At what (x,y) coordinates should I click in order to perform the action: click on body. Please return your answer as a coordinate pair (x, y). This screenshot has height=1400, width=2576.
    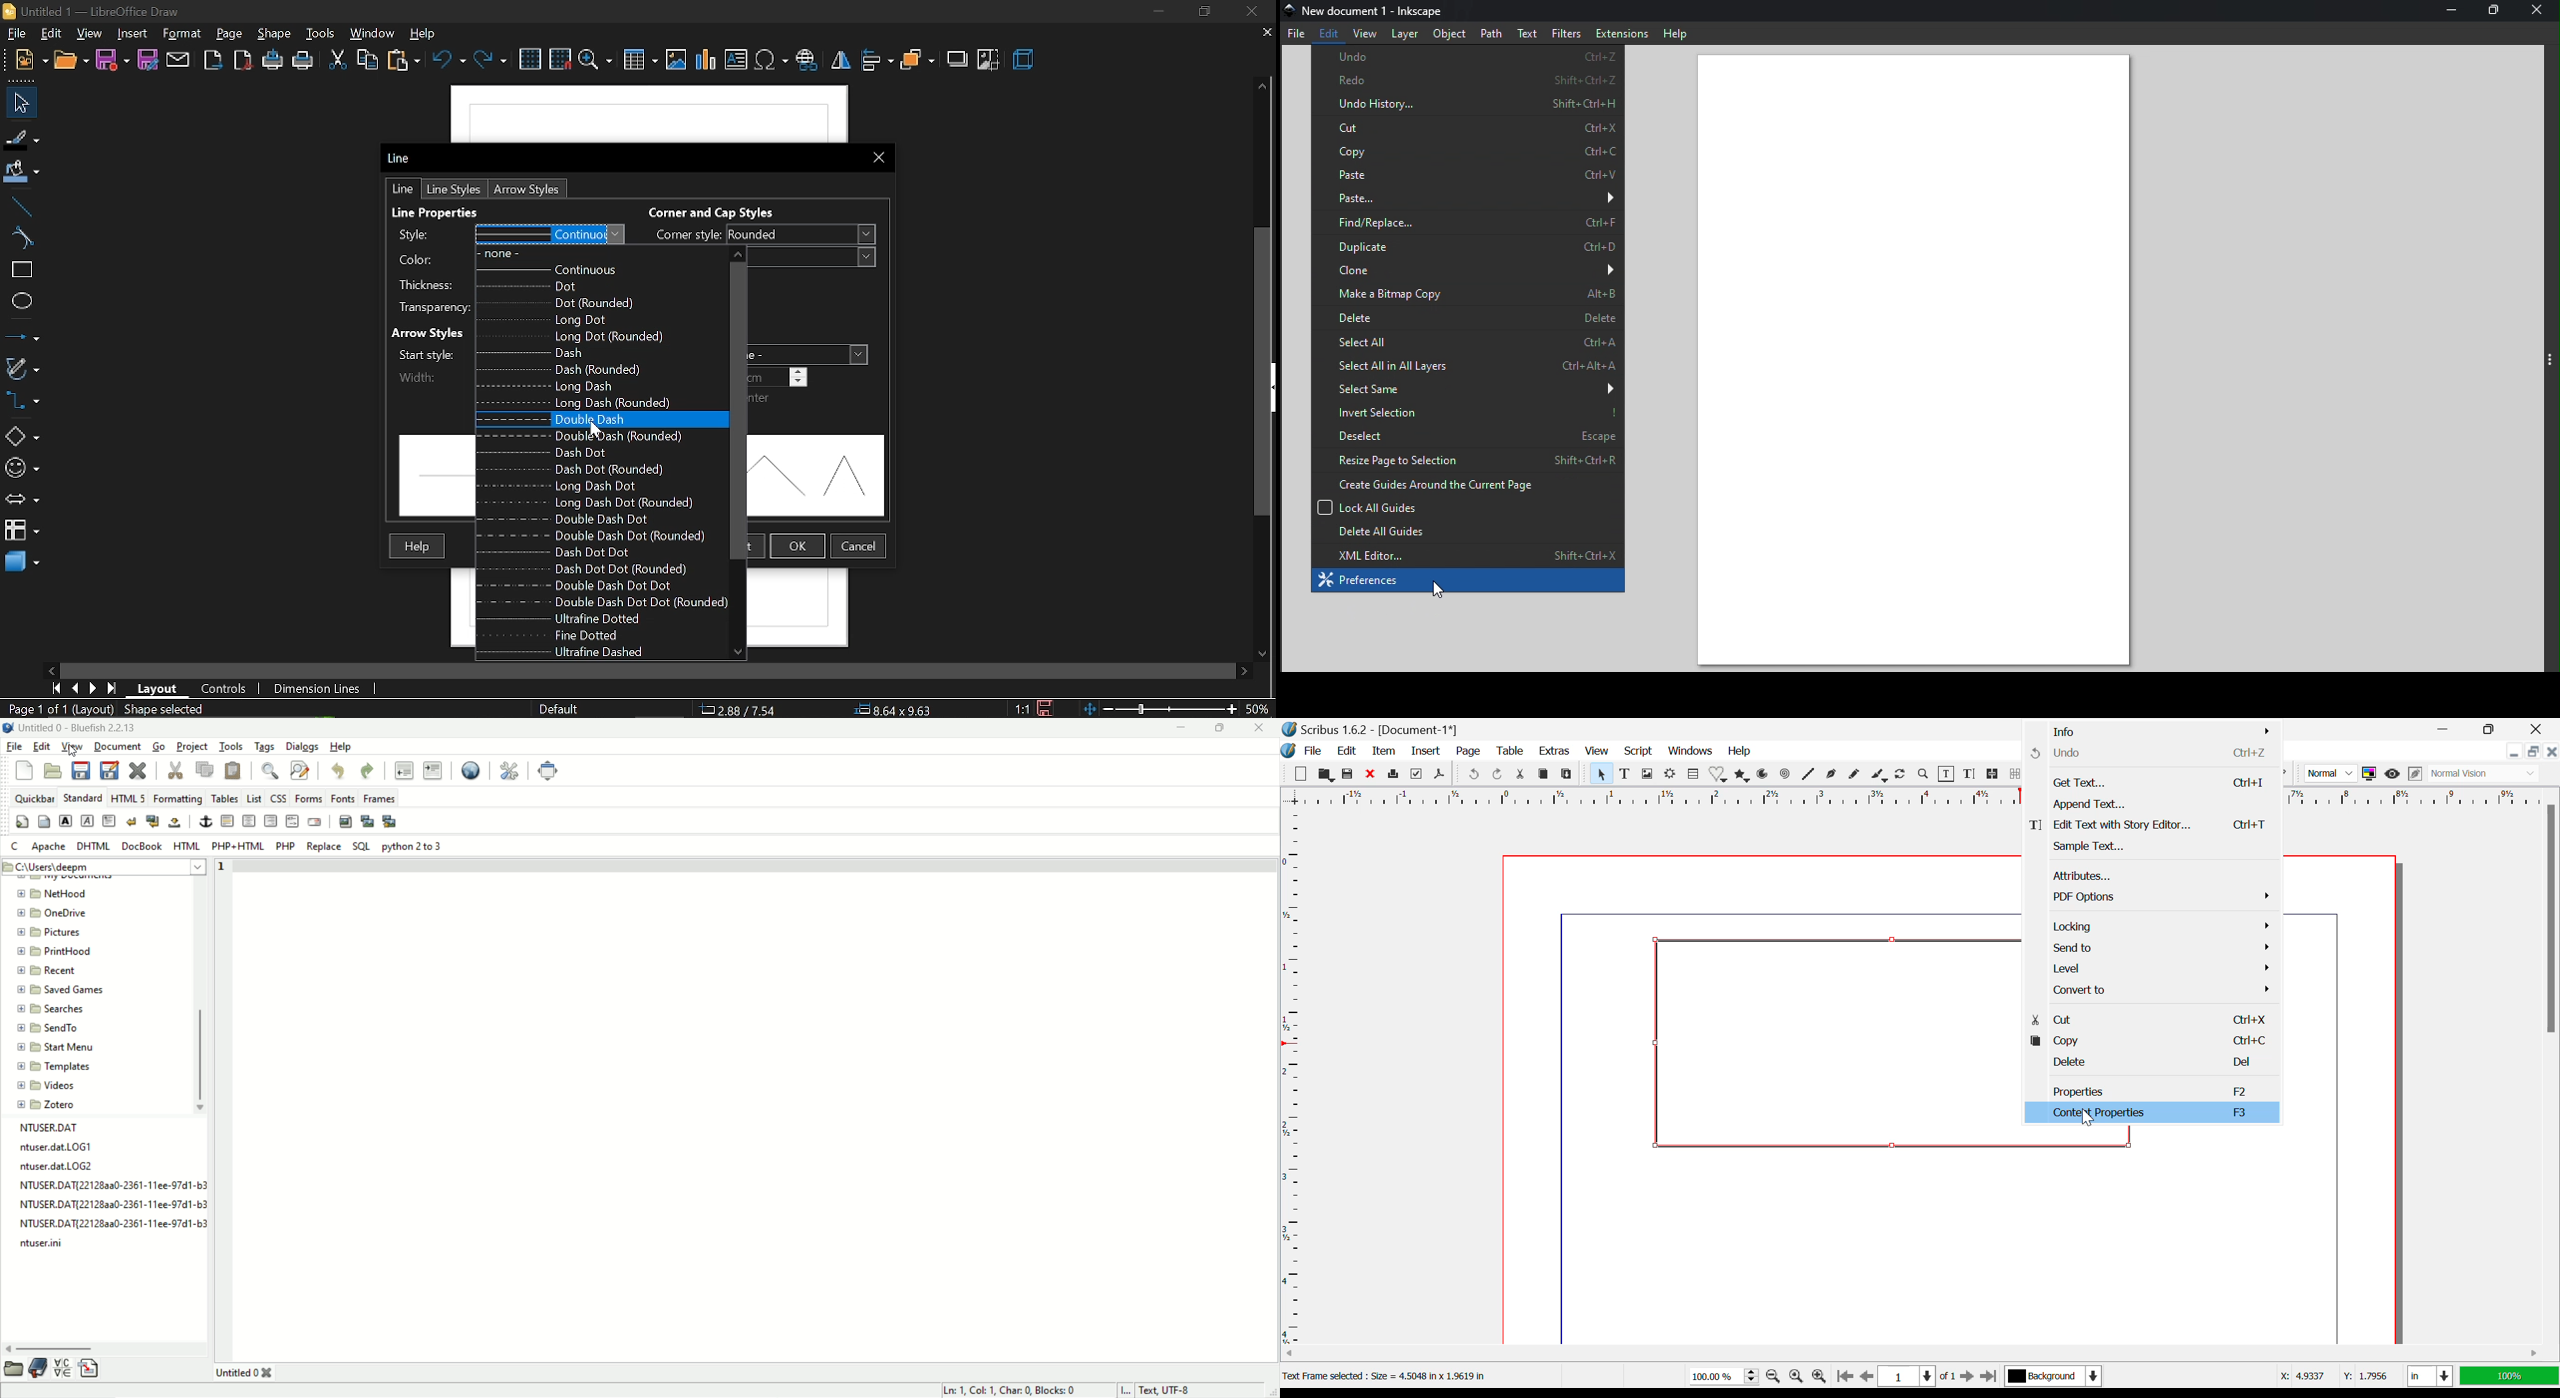
    Looking at the image, I should click on (43, 821).